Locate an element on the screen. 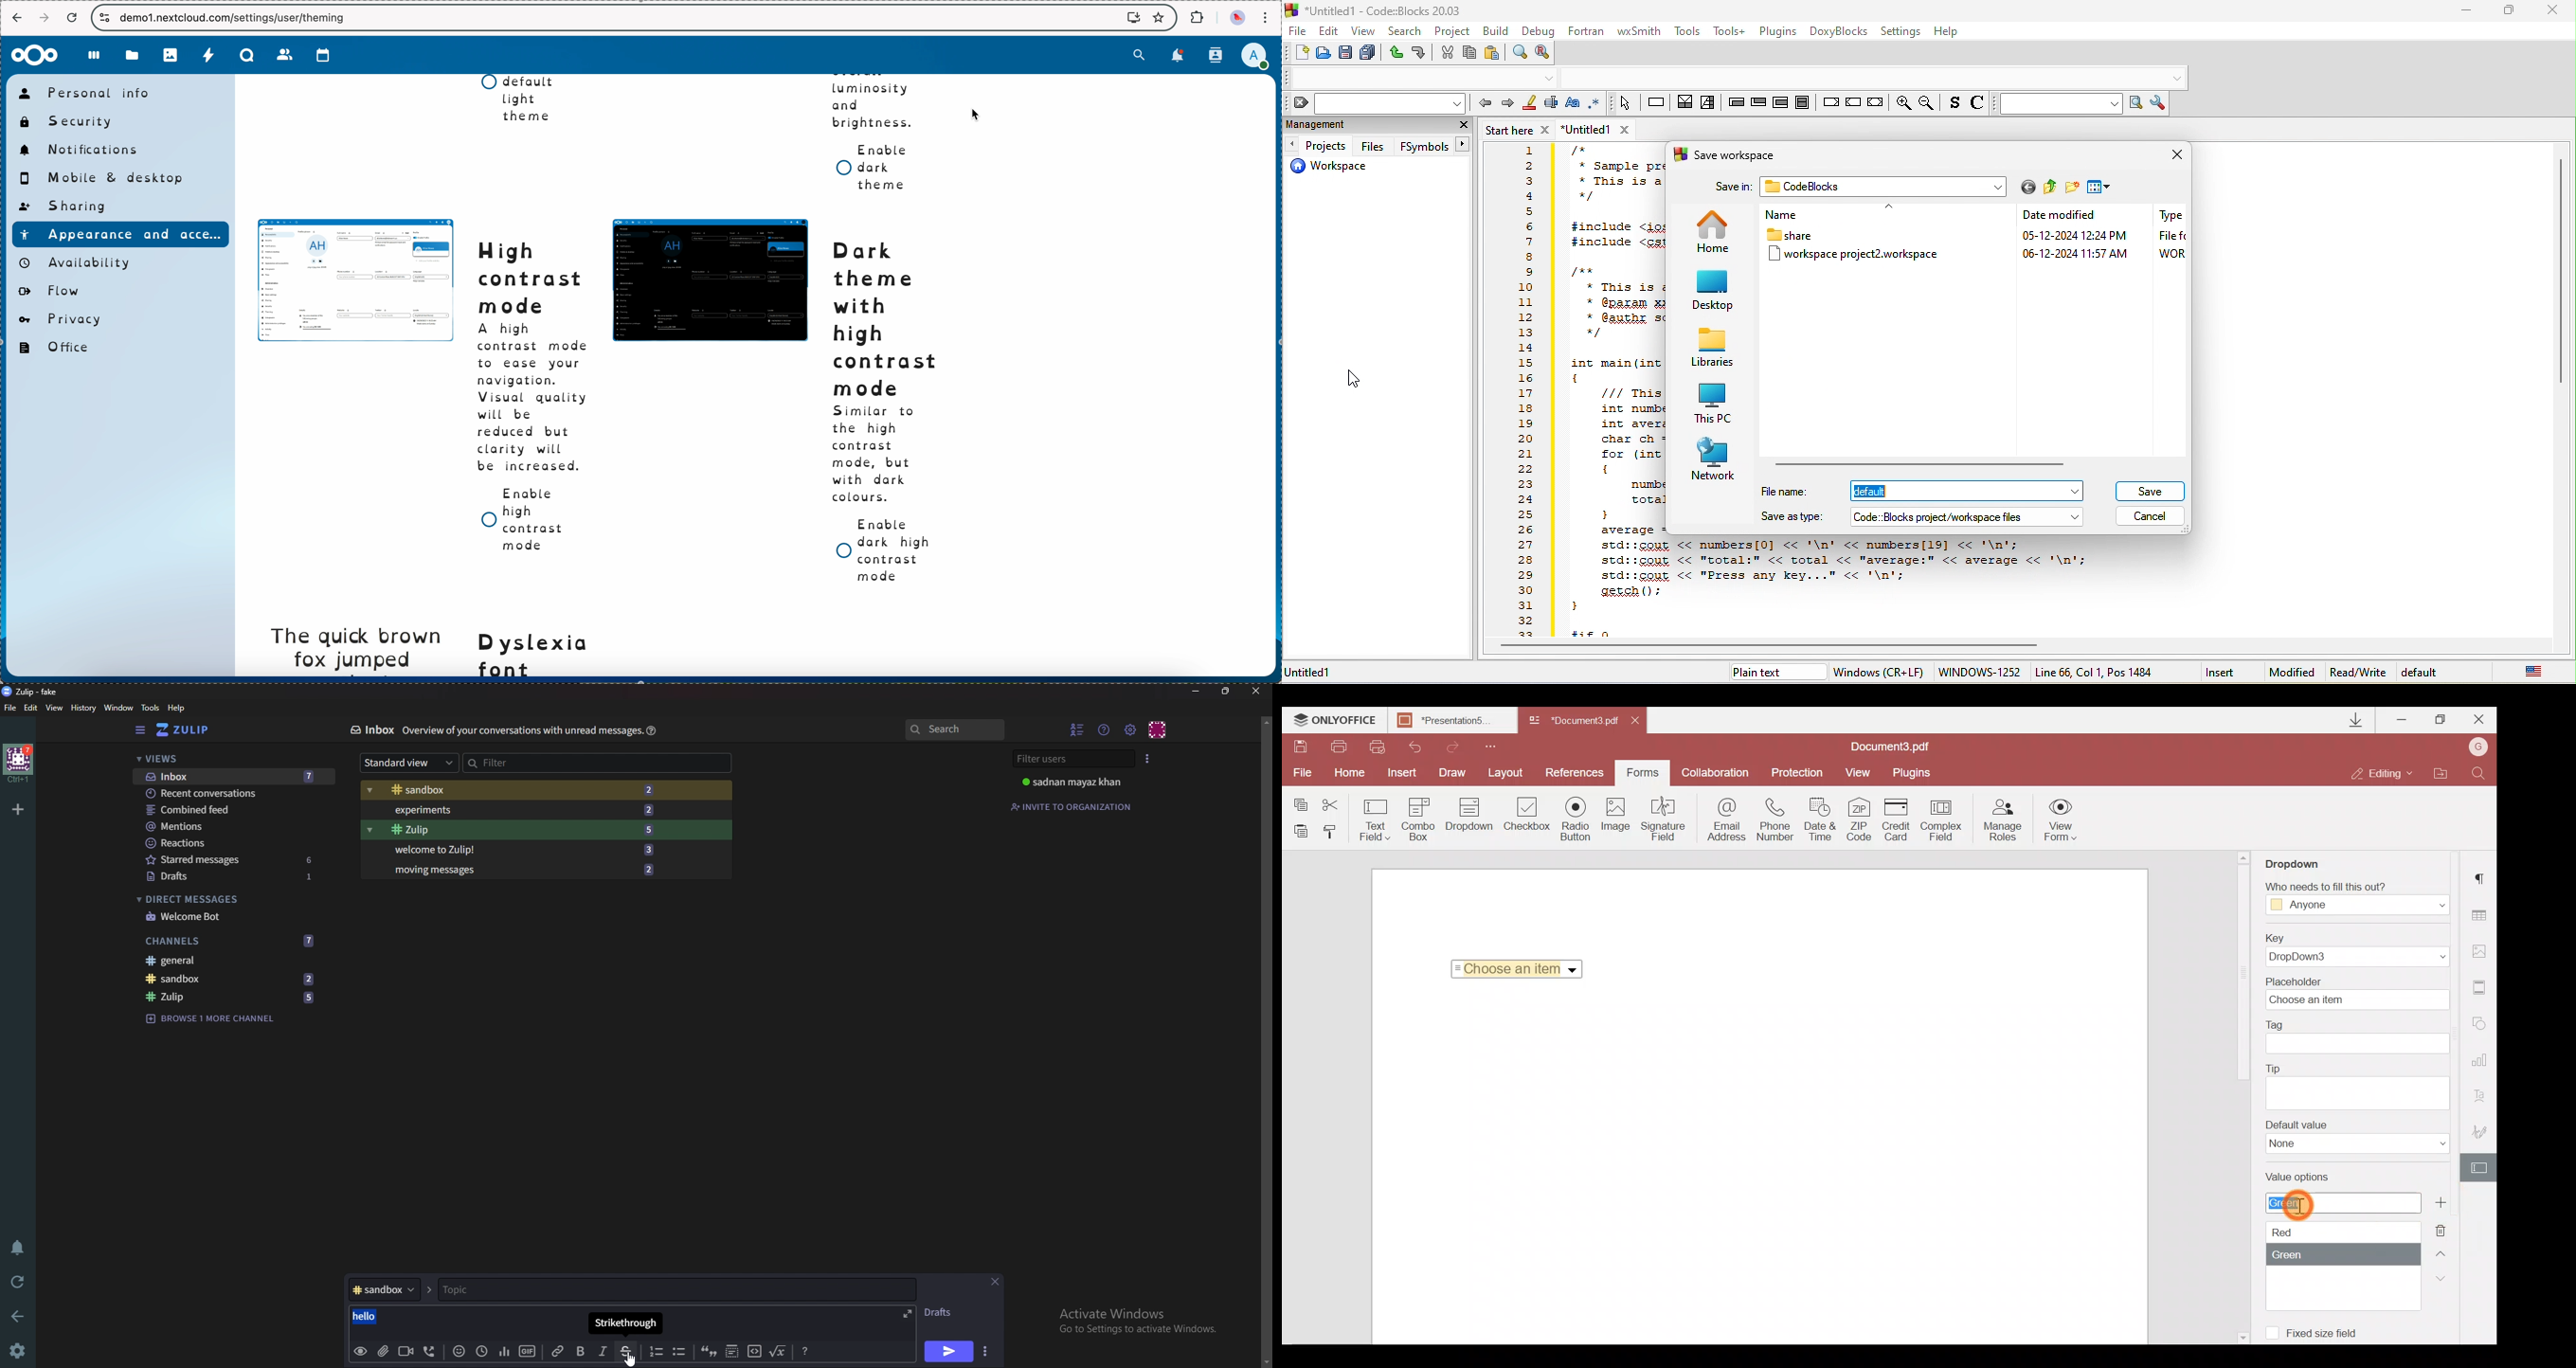  start here is located at coordinates (1519, 131).